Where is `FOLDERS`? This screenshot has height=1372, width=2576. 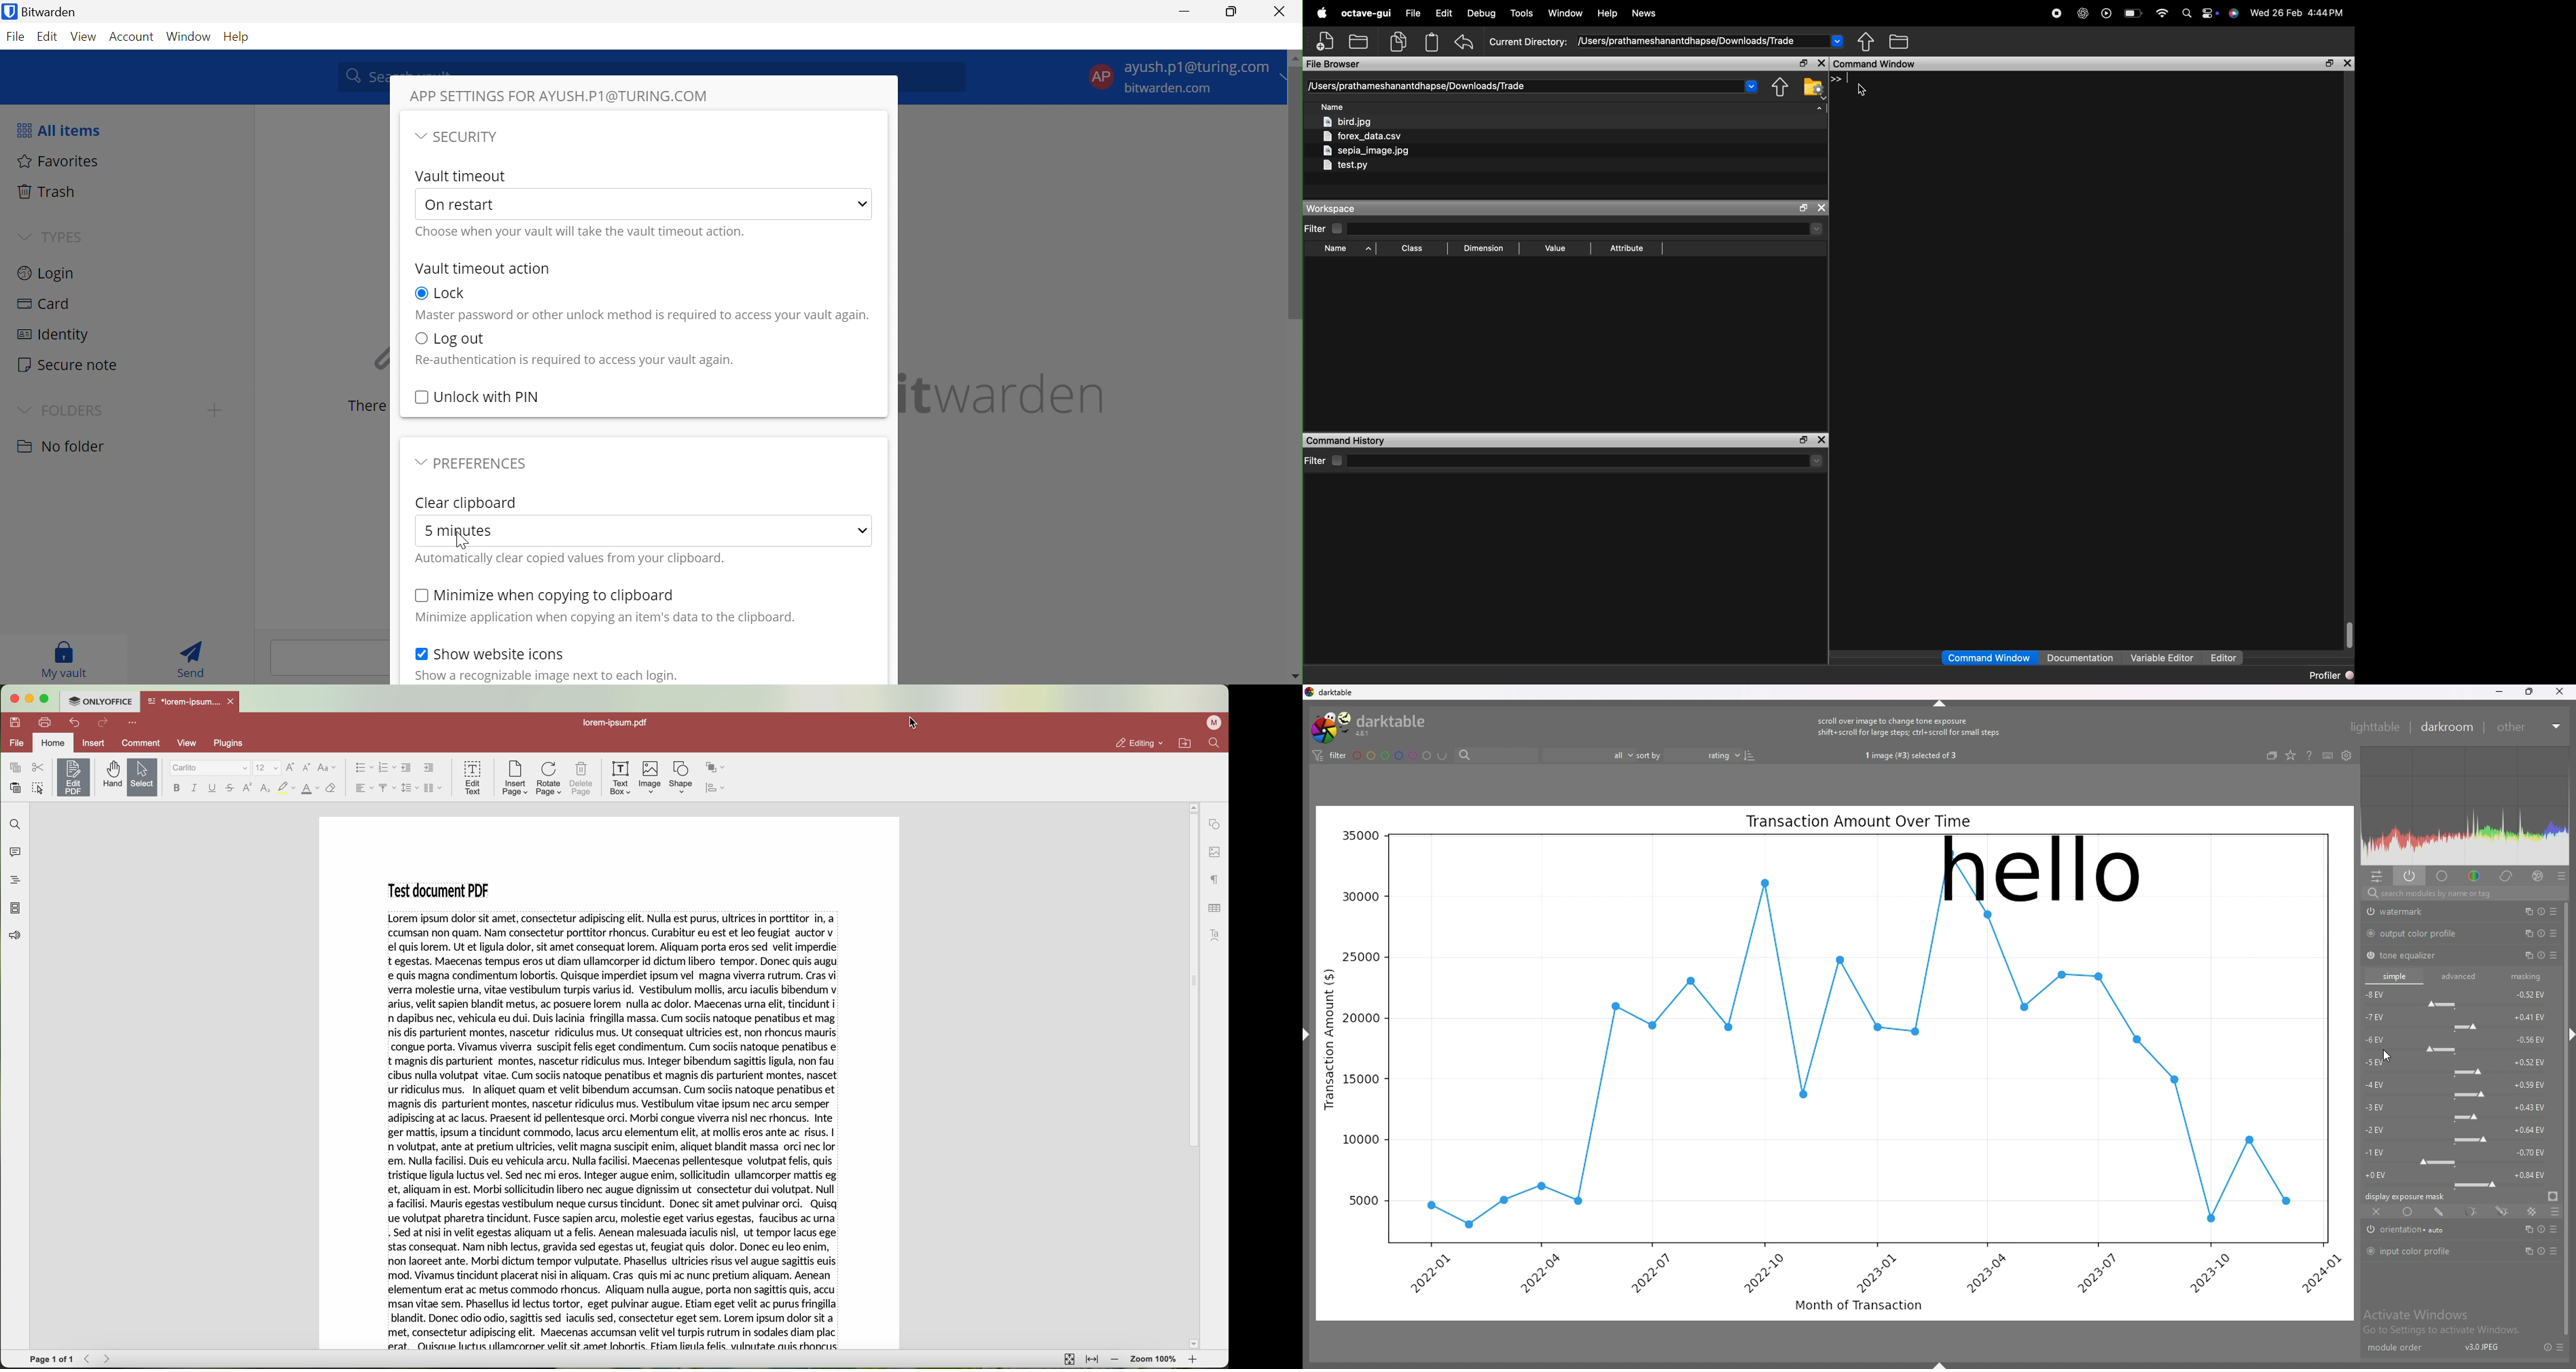 FOLDERS is located at coordinates (72, 412).